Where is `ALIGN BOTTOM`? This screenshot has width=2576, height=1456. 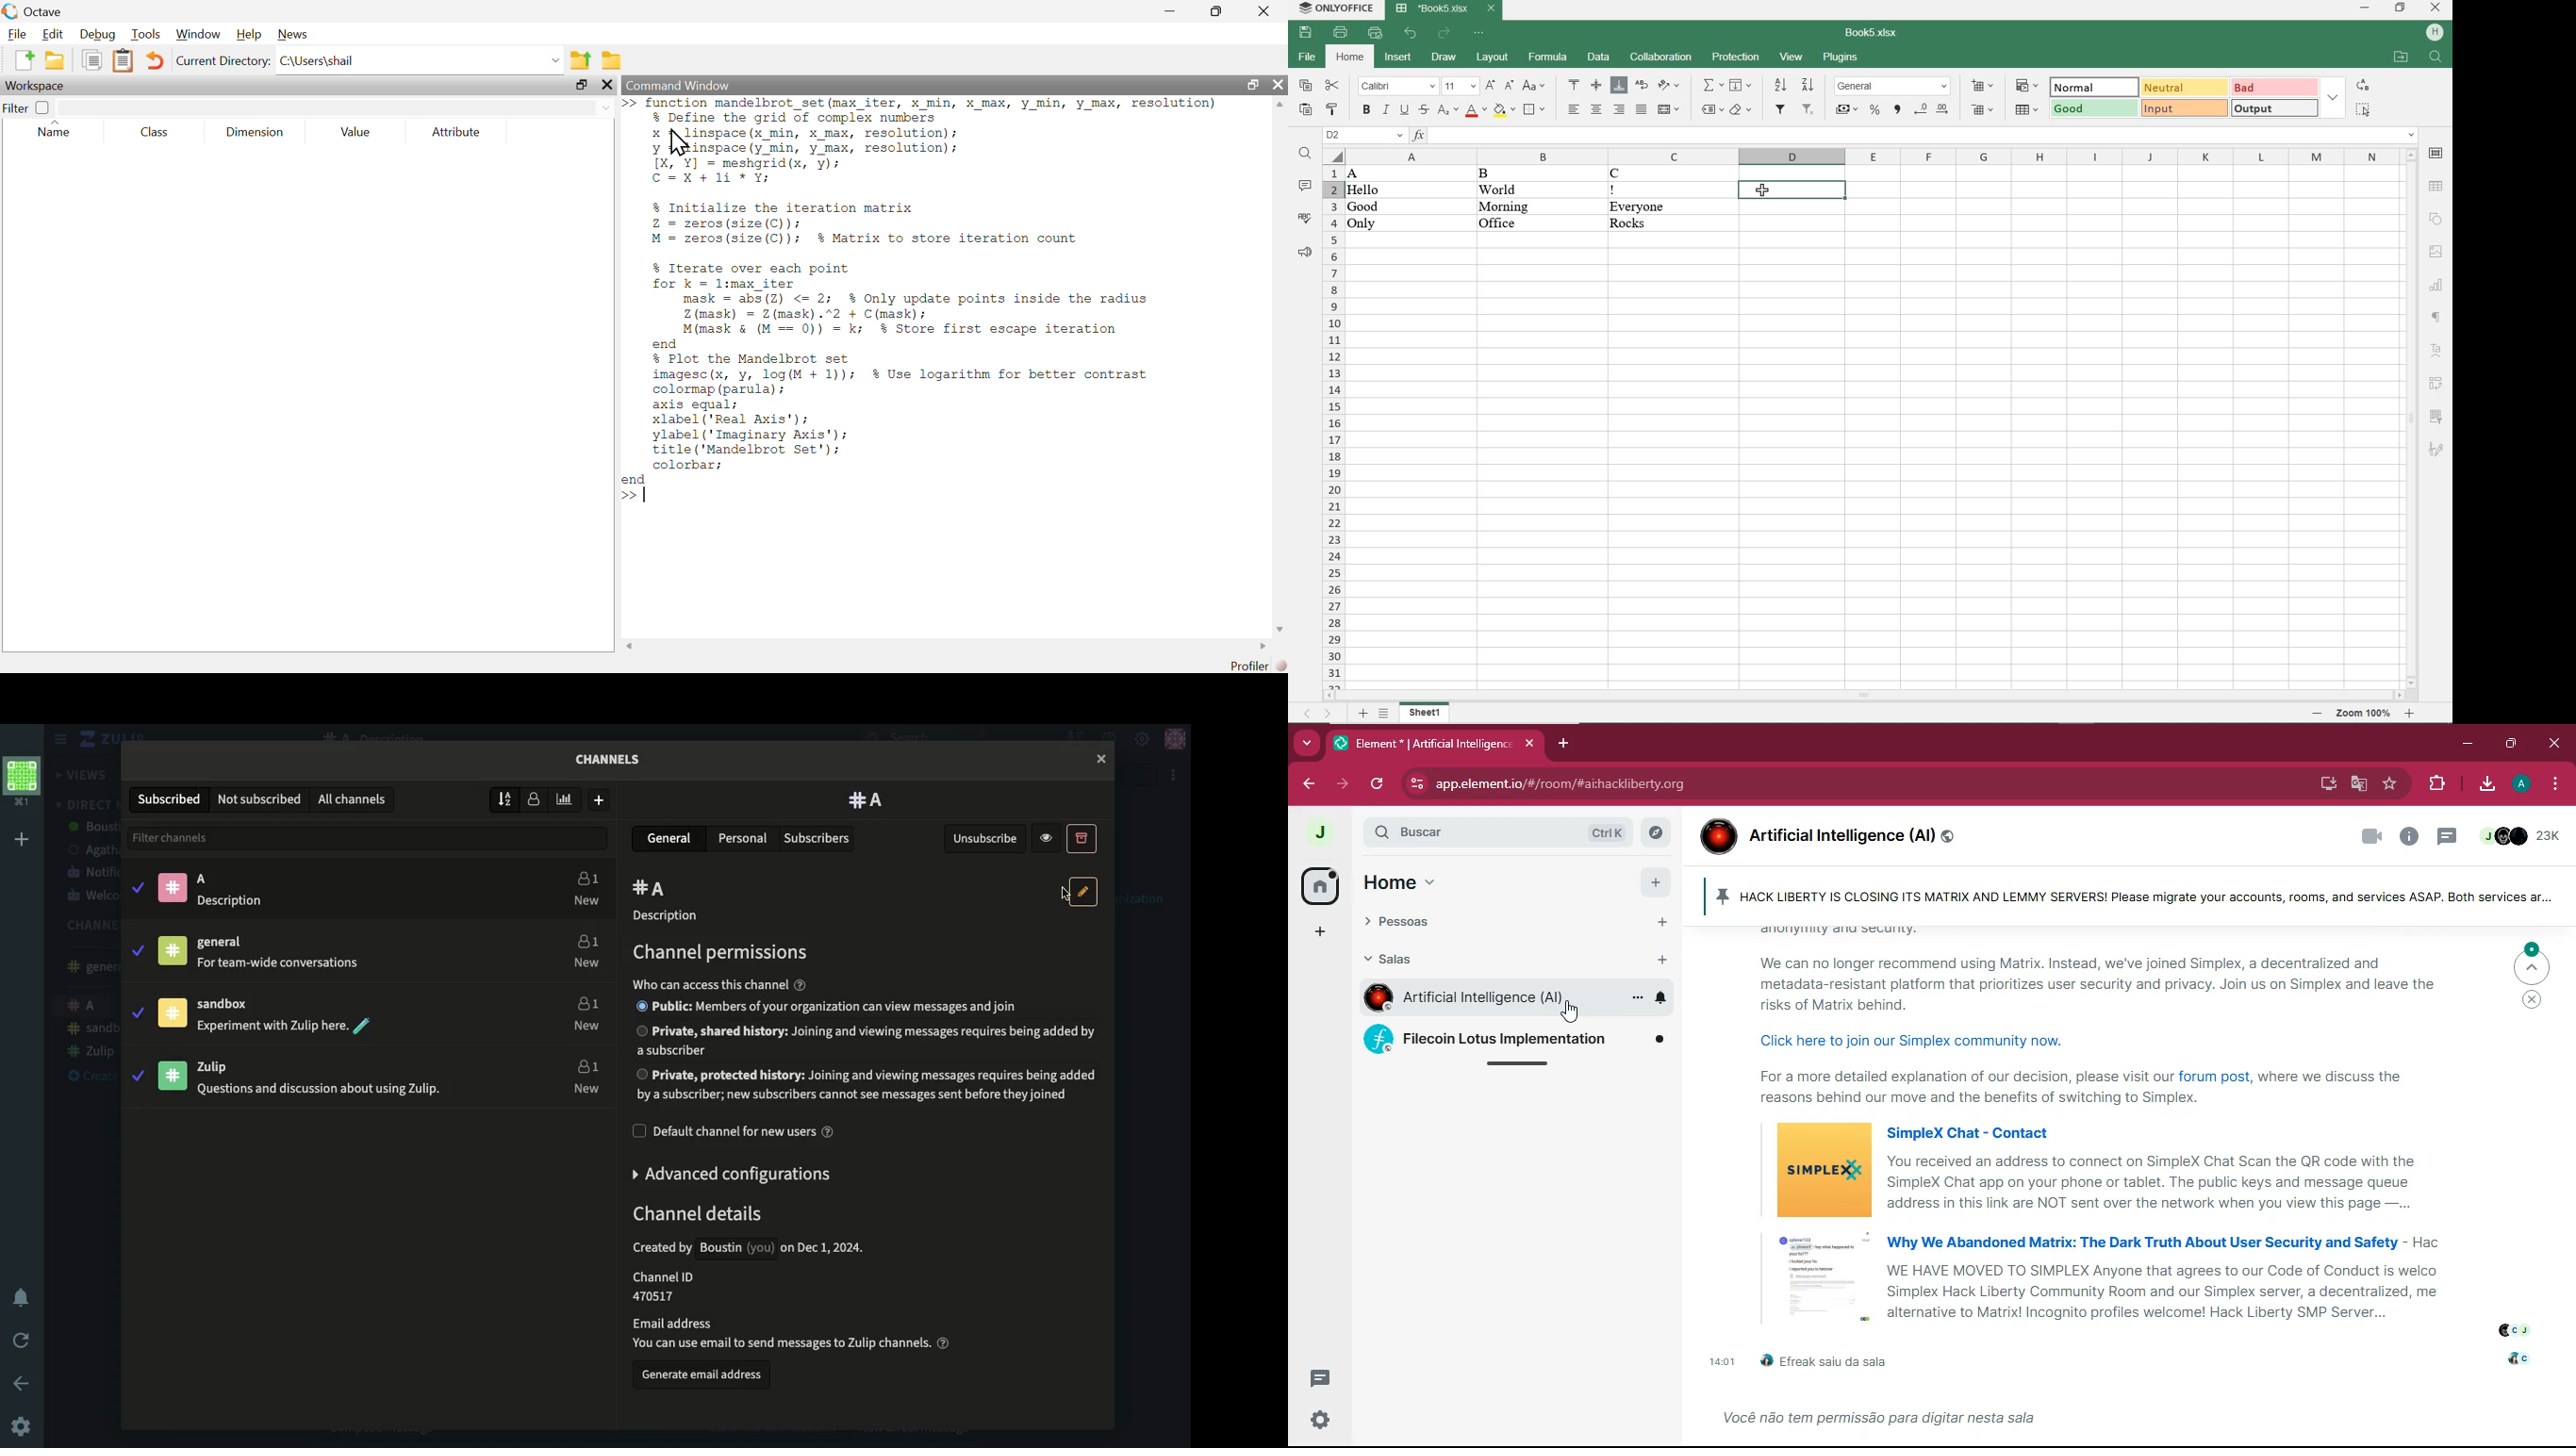 ALIGN BOTTOM is located at coordinates (1619, 87).